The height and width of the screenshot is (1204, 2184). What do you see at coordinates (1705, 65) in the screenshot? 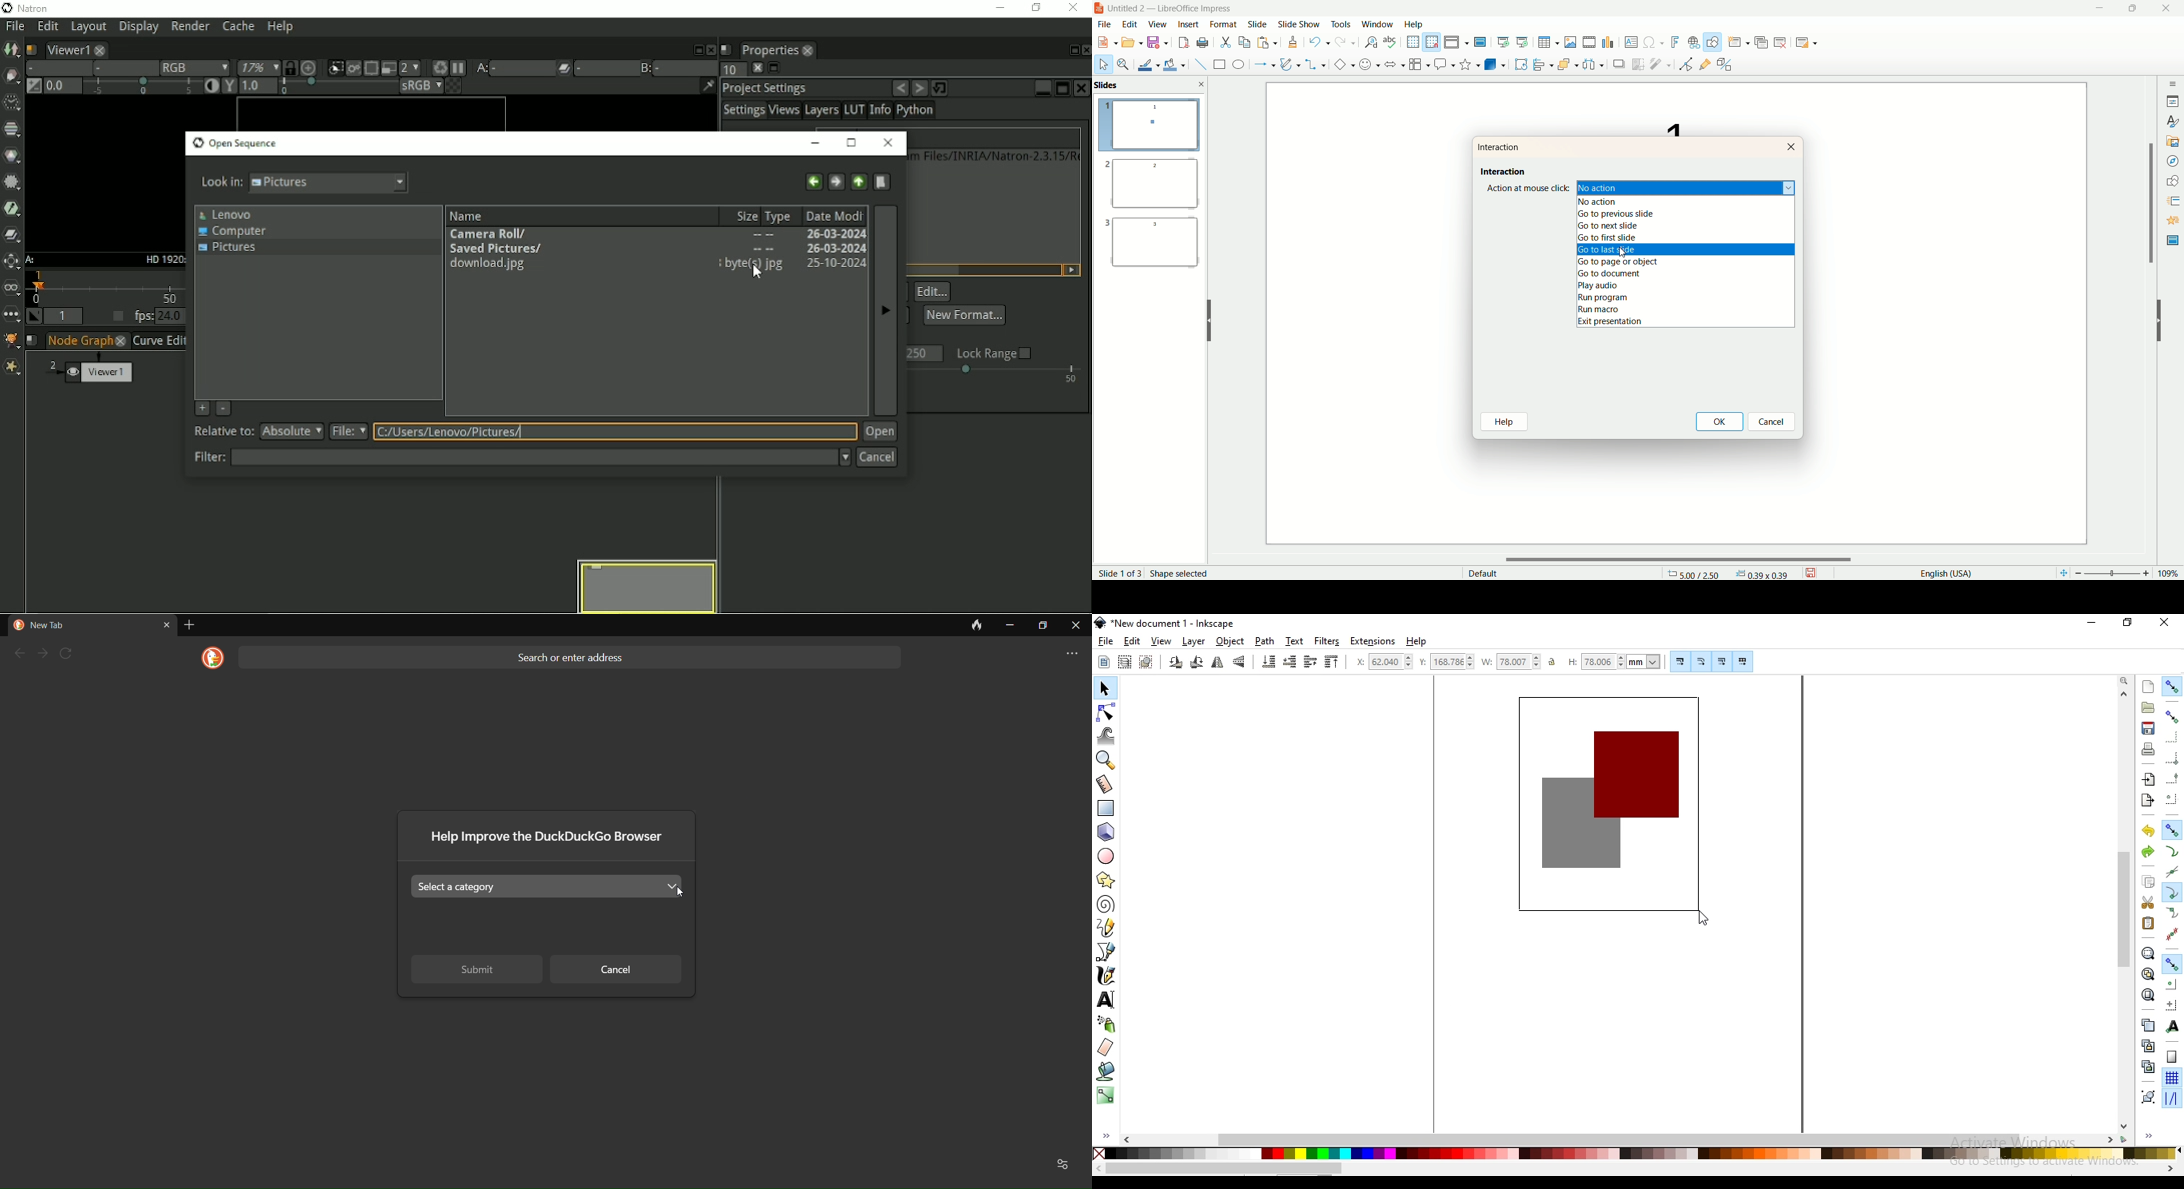
I see `gluepoint function` at bounding box center [1705, 65].